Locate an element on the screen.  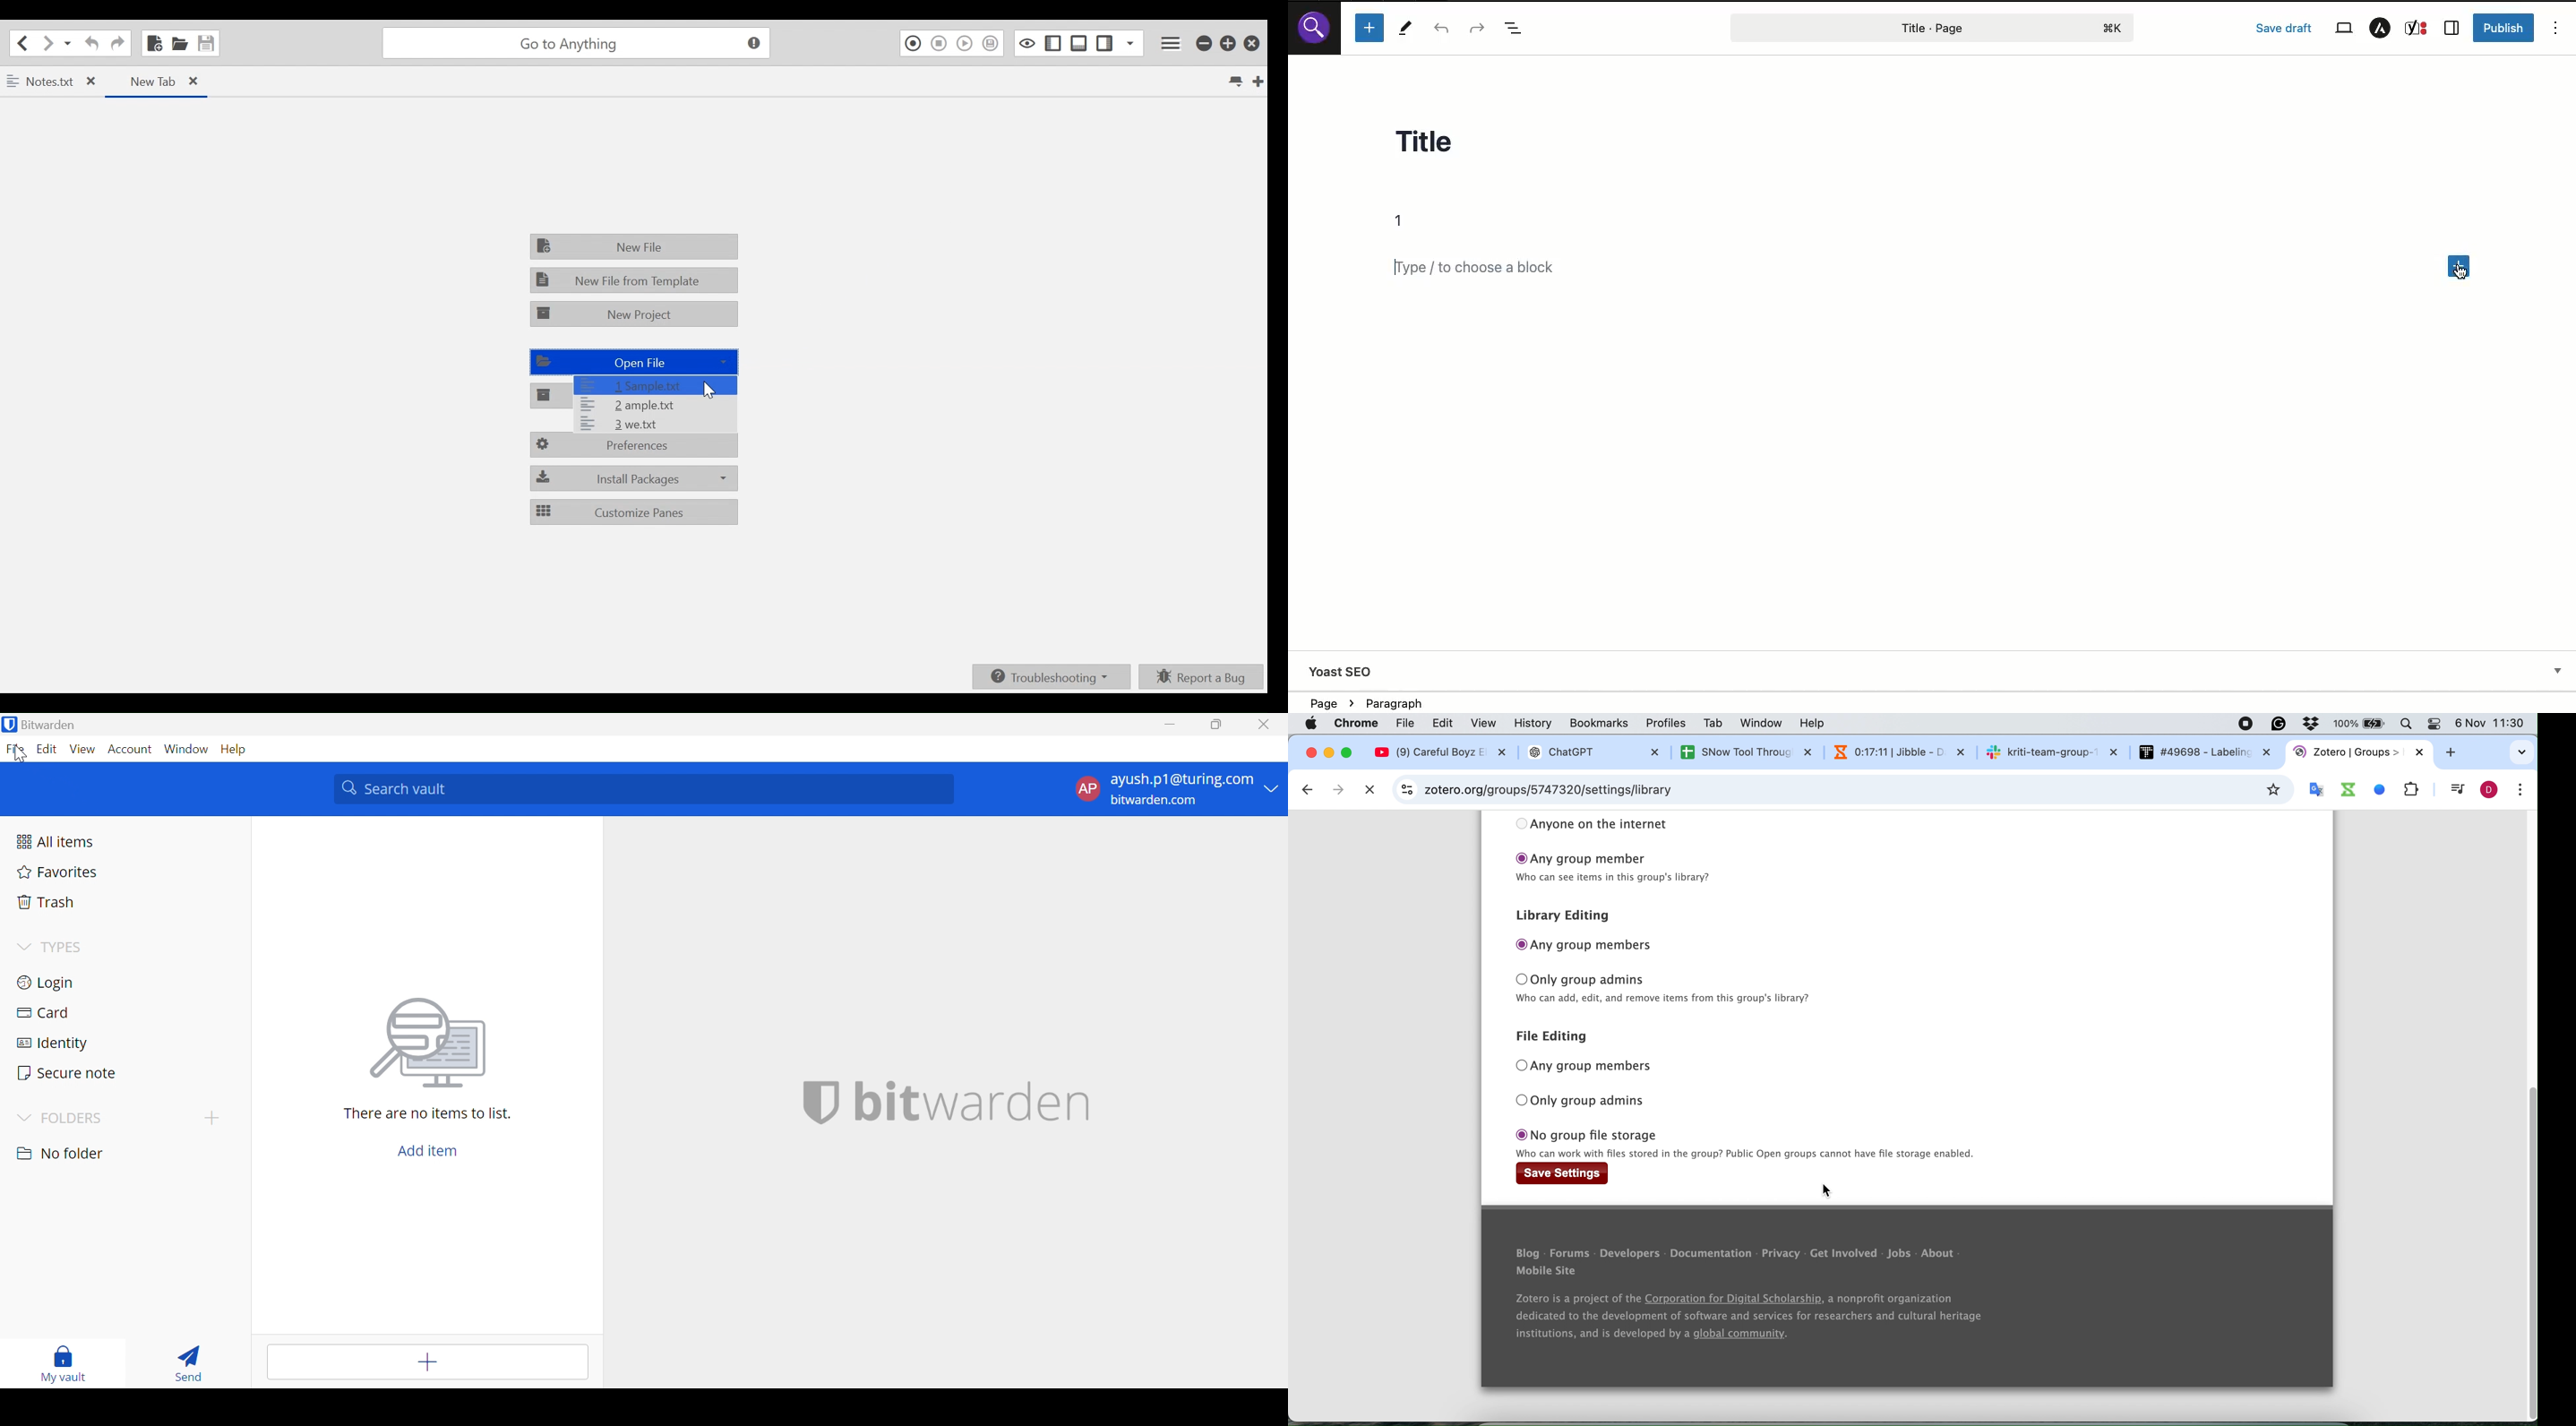
view is located at coordinates (1485, 723).